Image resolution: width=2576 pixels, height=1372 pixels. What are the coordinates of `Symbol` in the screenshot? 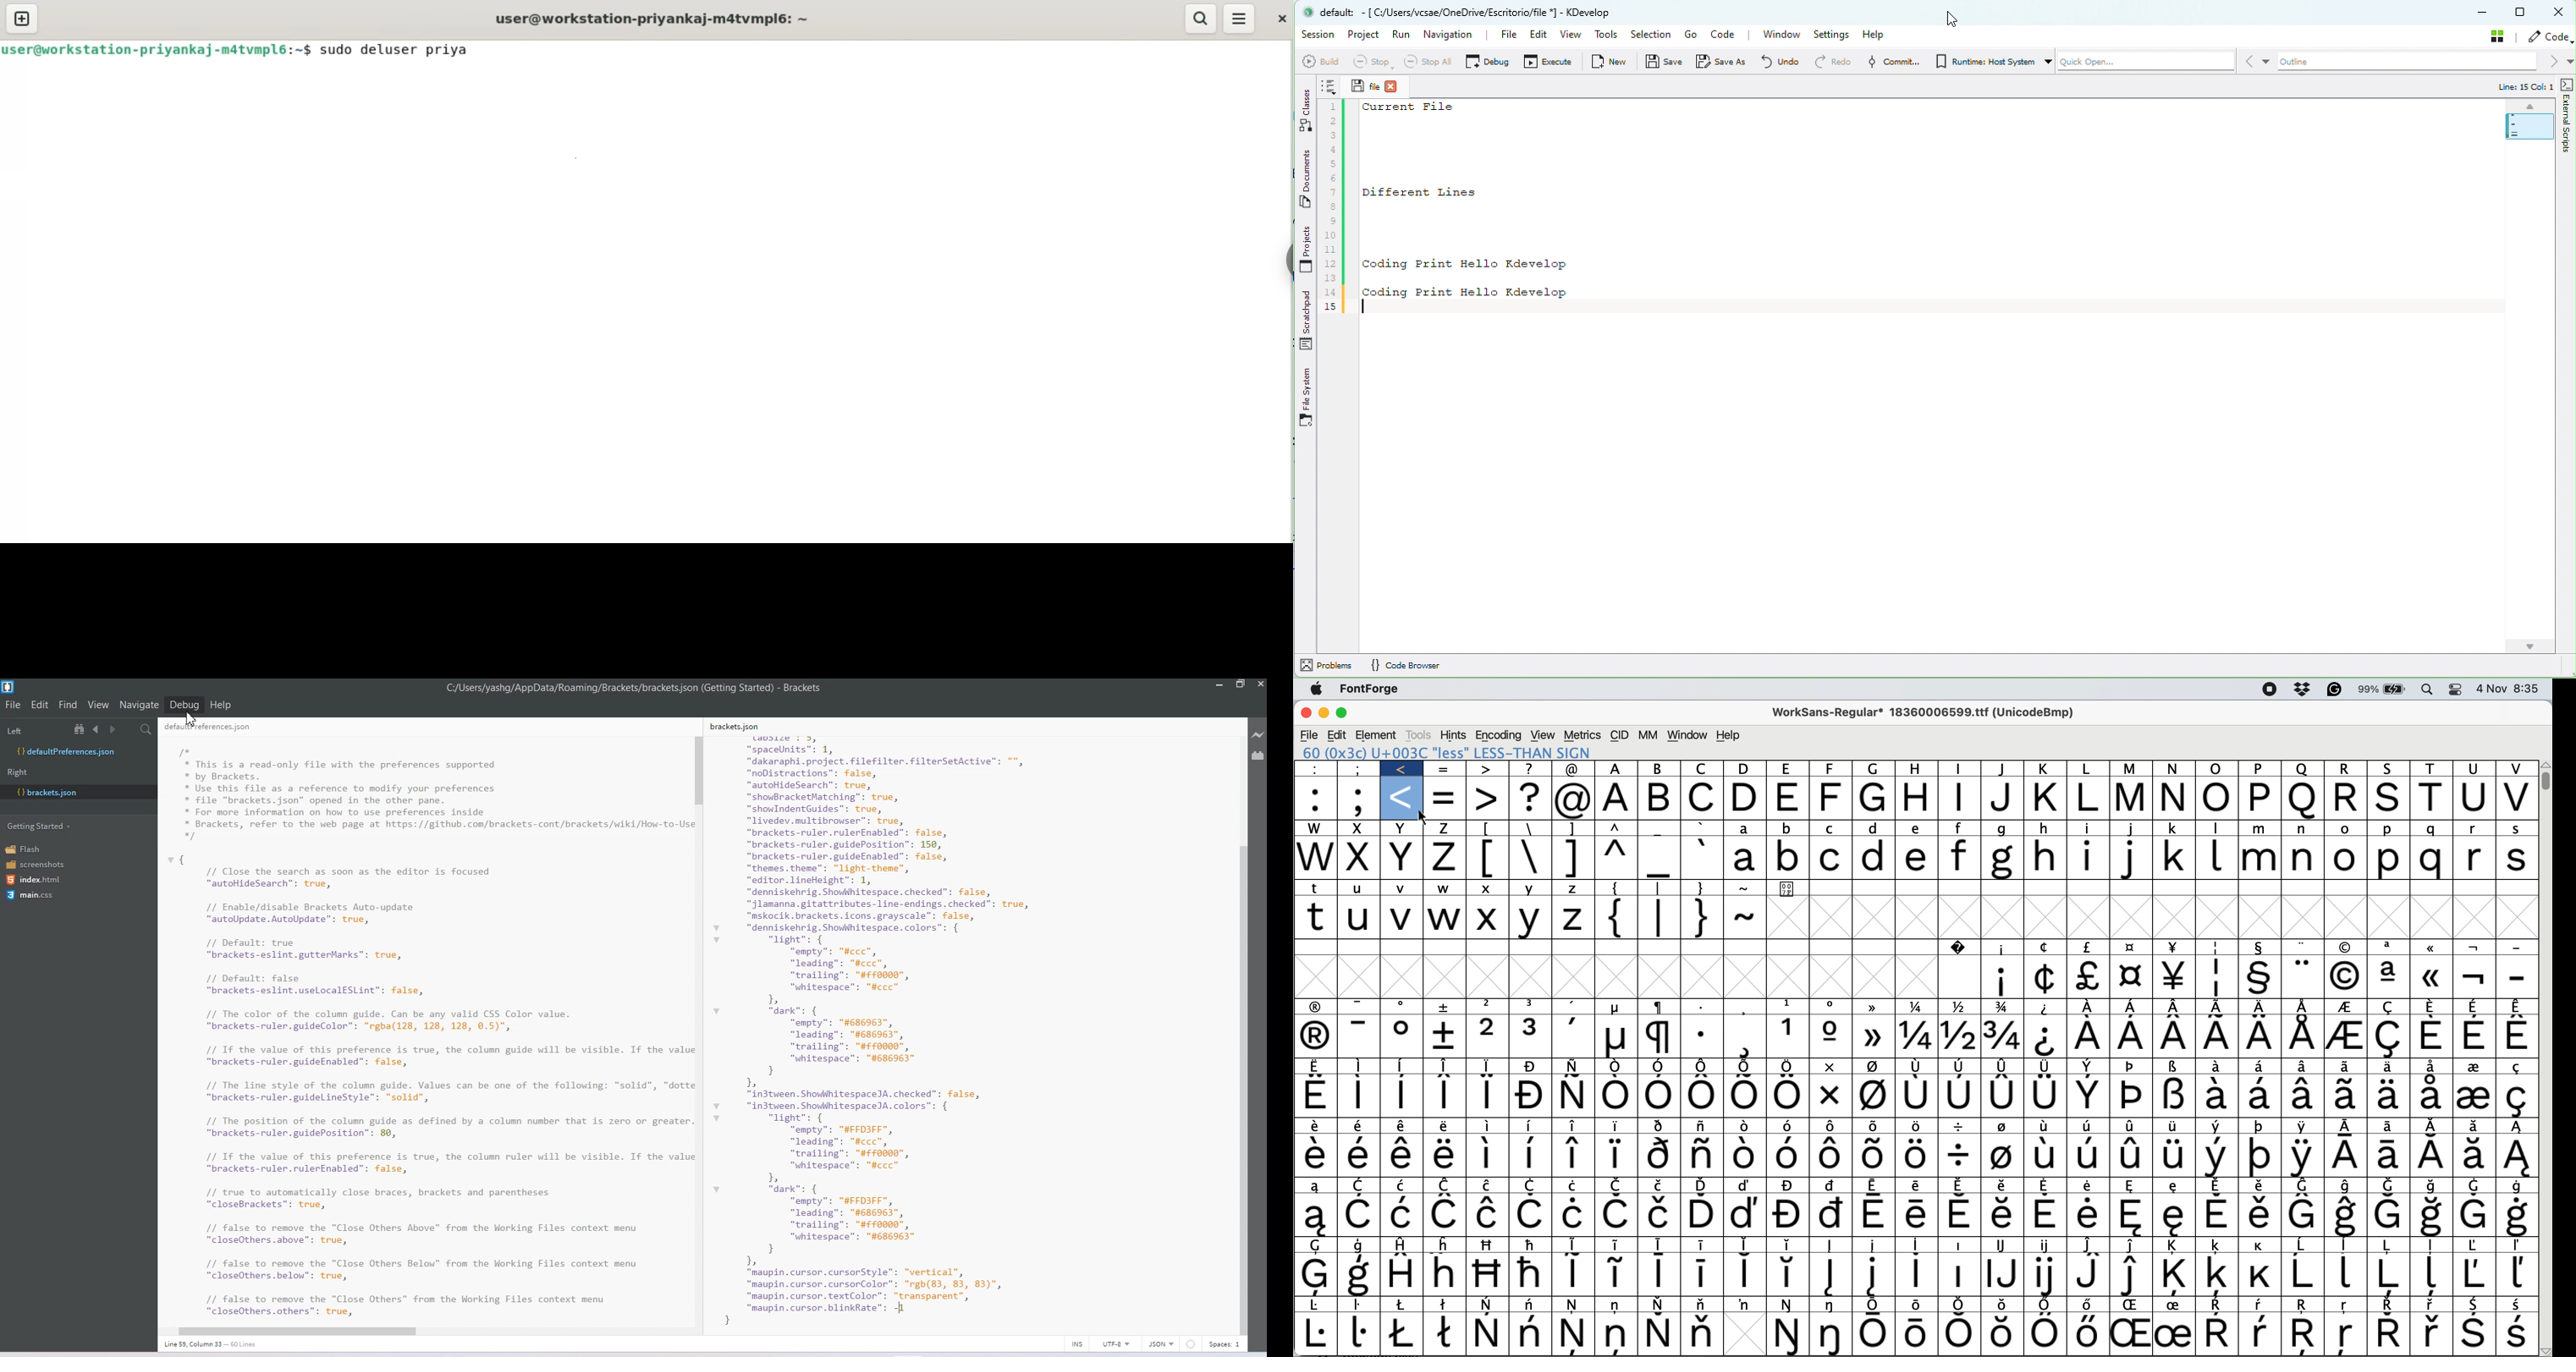 It's located at (1400, 1273).